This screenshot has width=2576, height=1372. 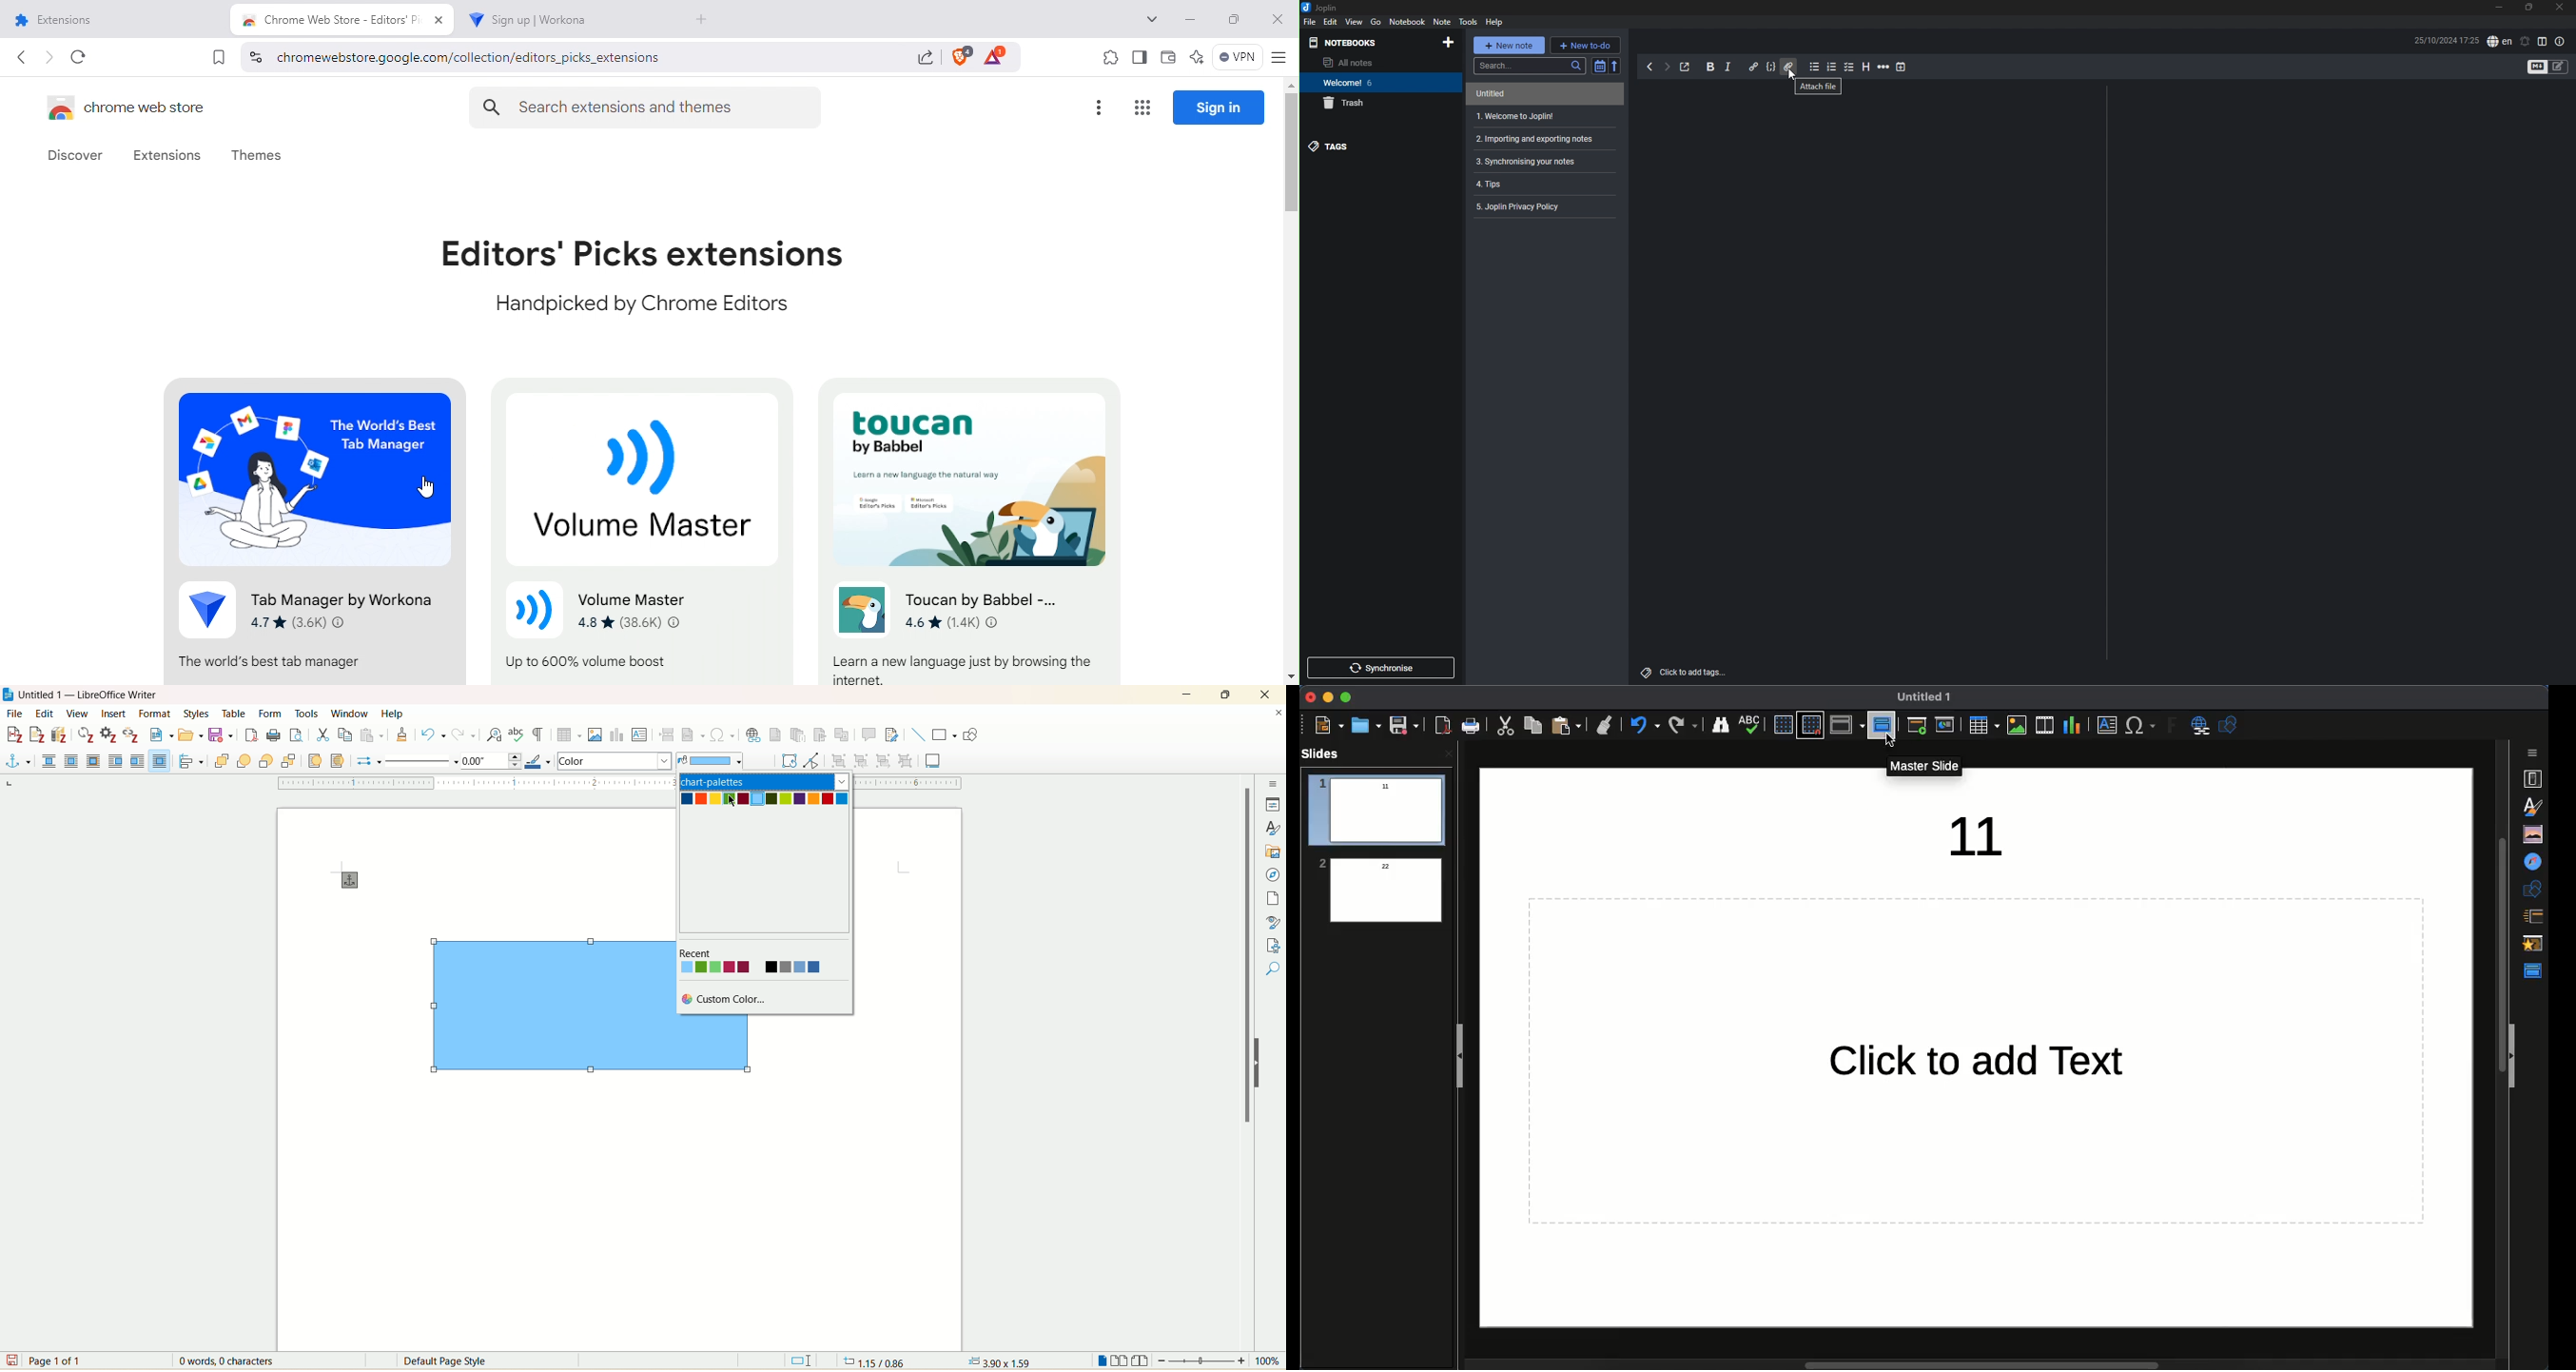 I want to click on numbered list, so click(x=1832, y=67).